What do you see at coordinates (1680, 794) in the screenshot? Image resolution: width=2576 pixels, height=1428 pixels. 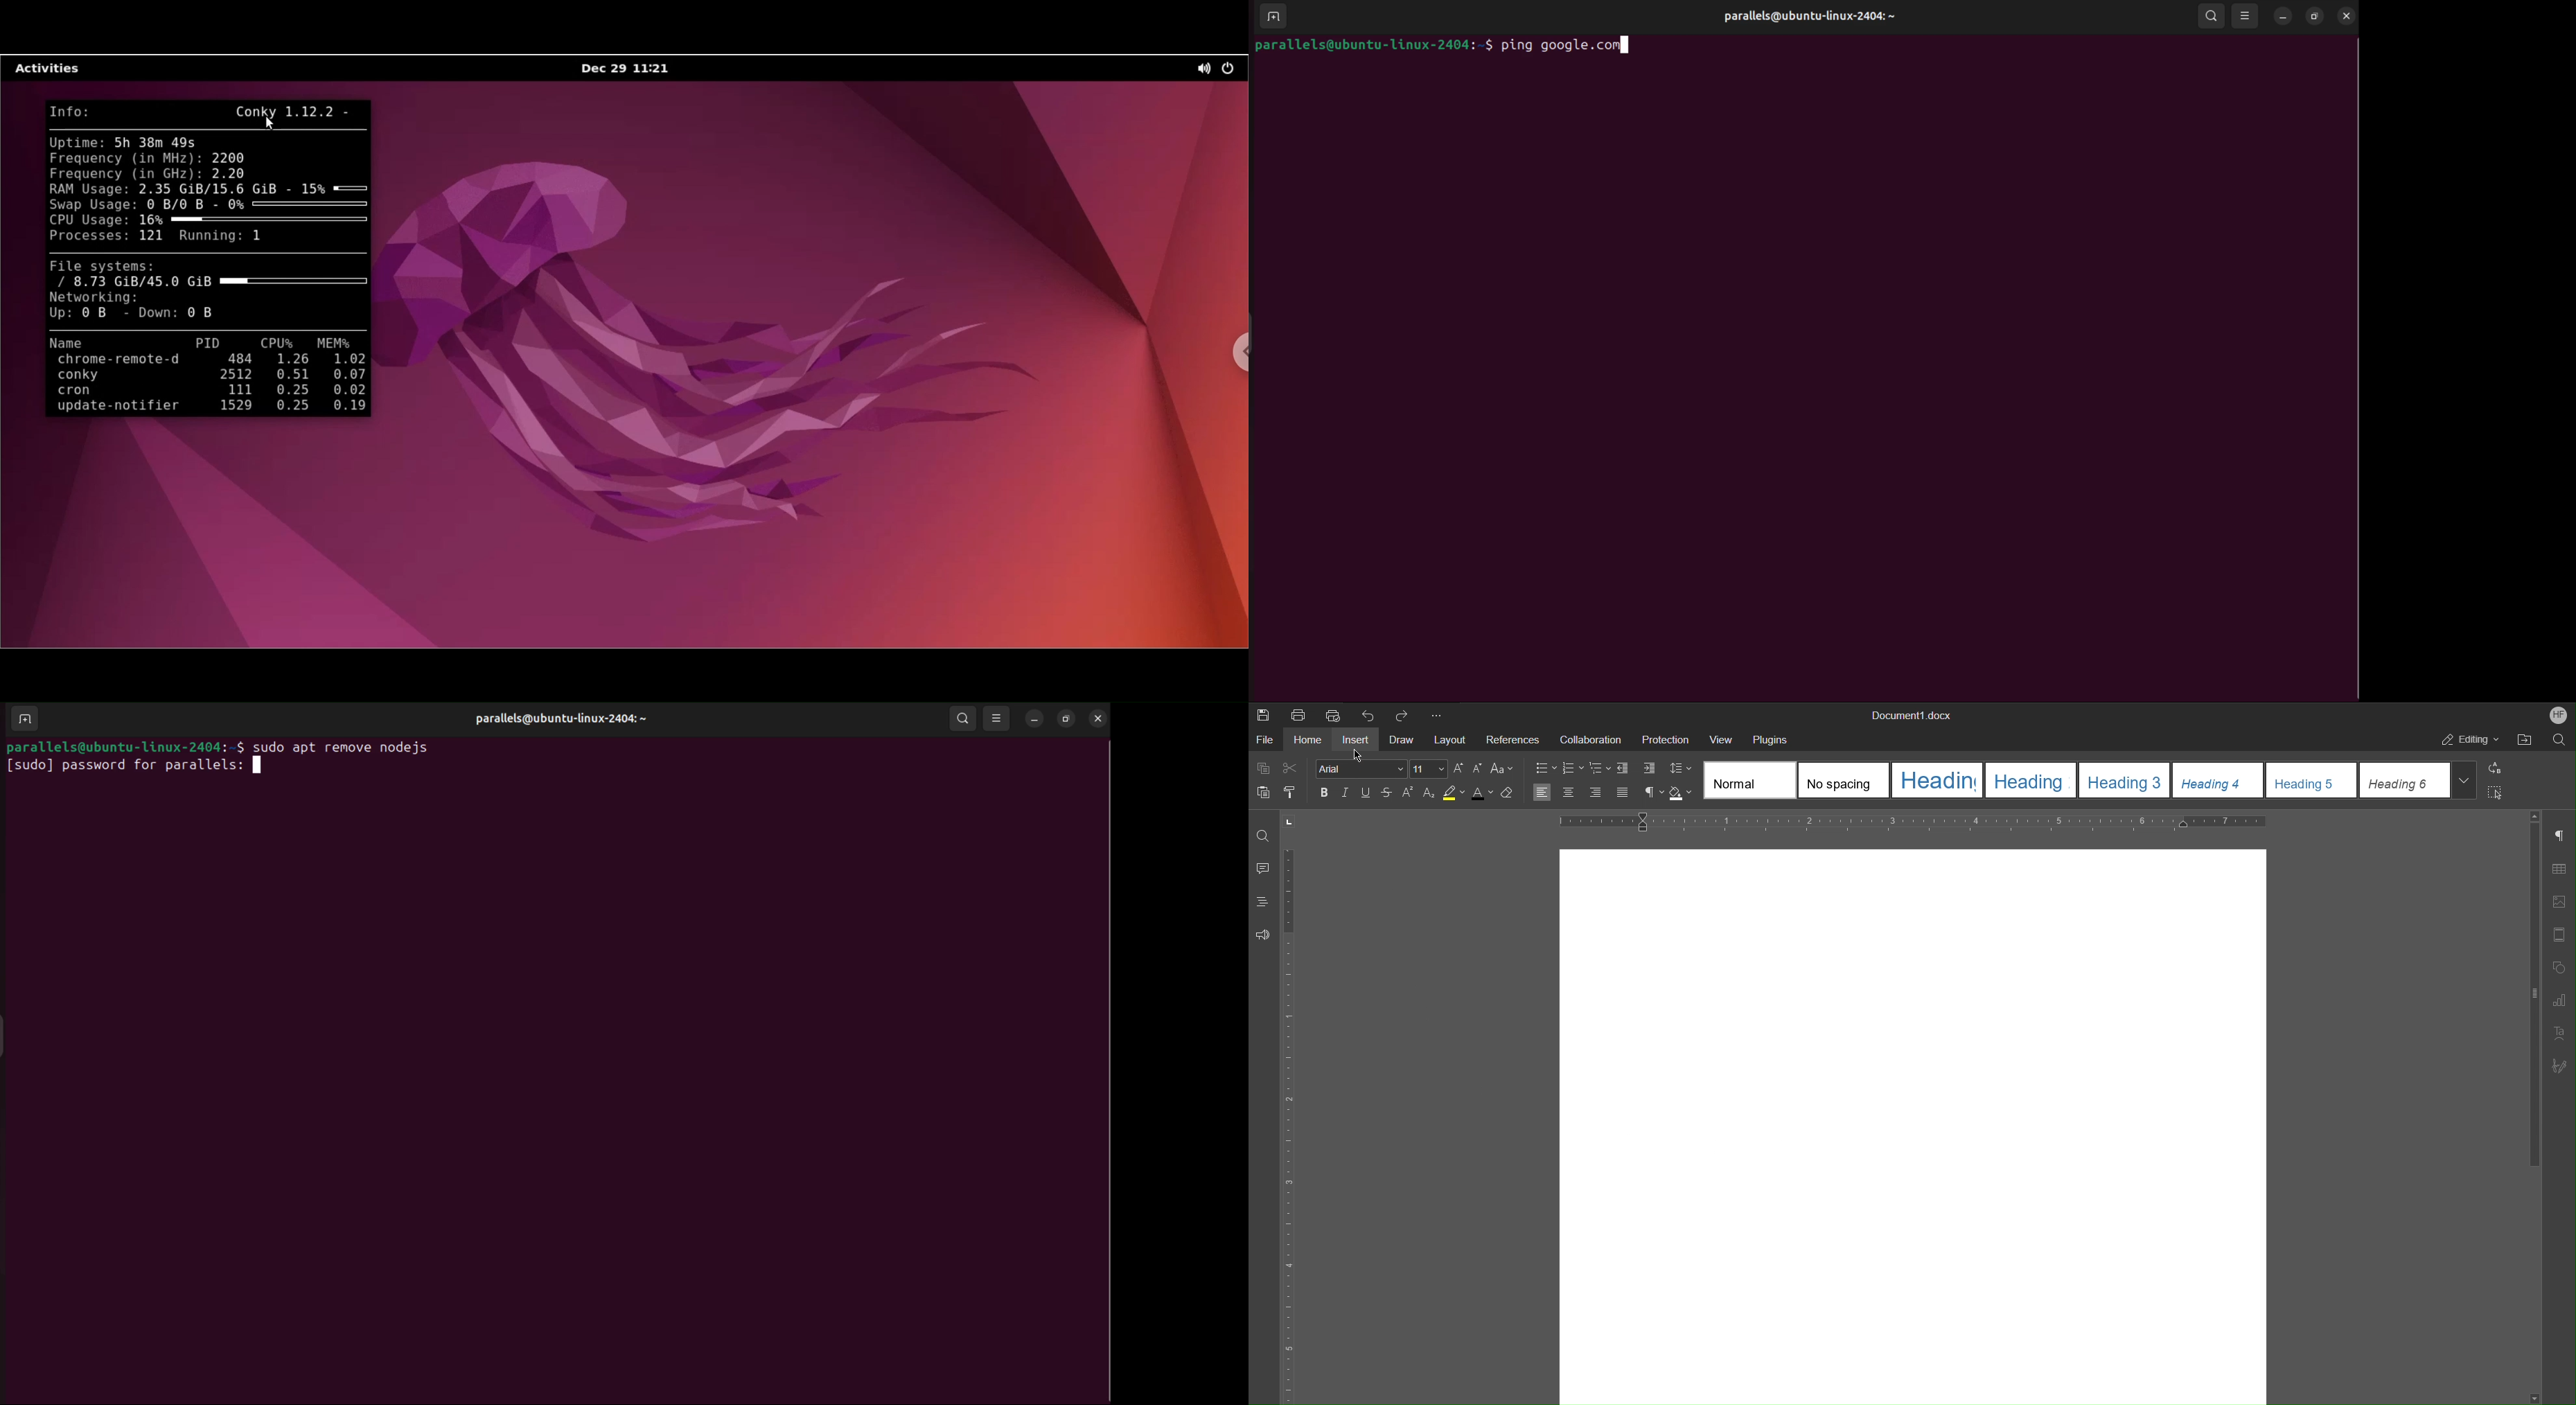 I see `Shadow` at bounding box center [1680, 794].